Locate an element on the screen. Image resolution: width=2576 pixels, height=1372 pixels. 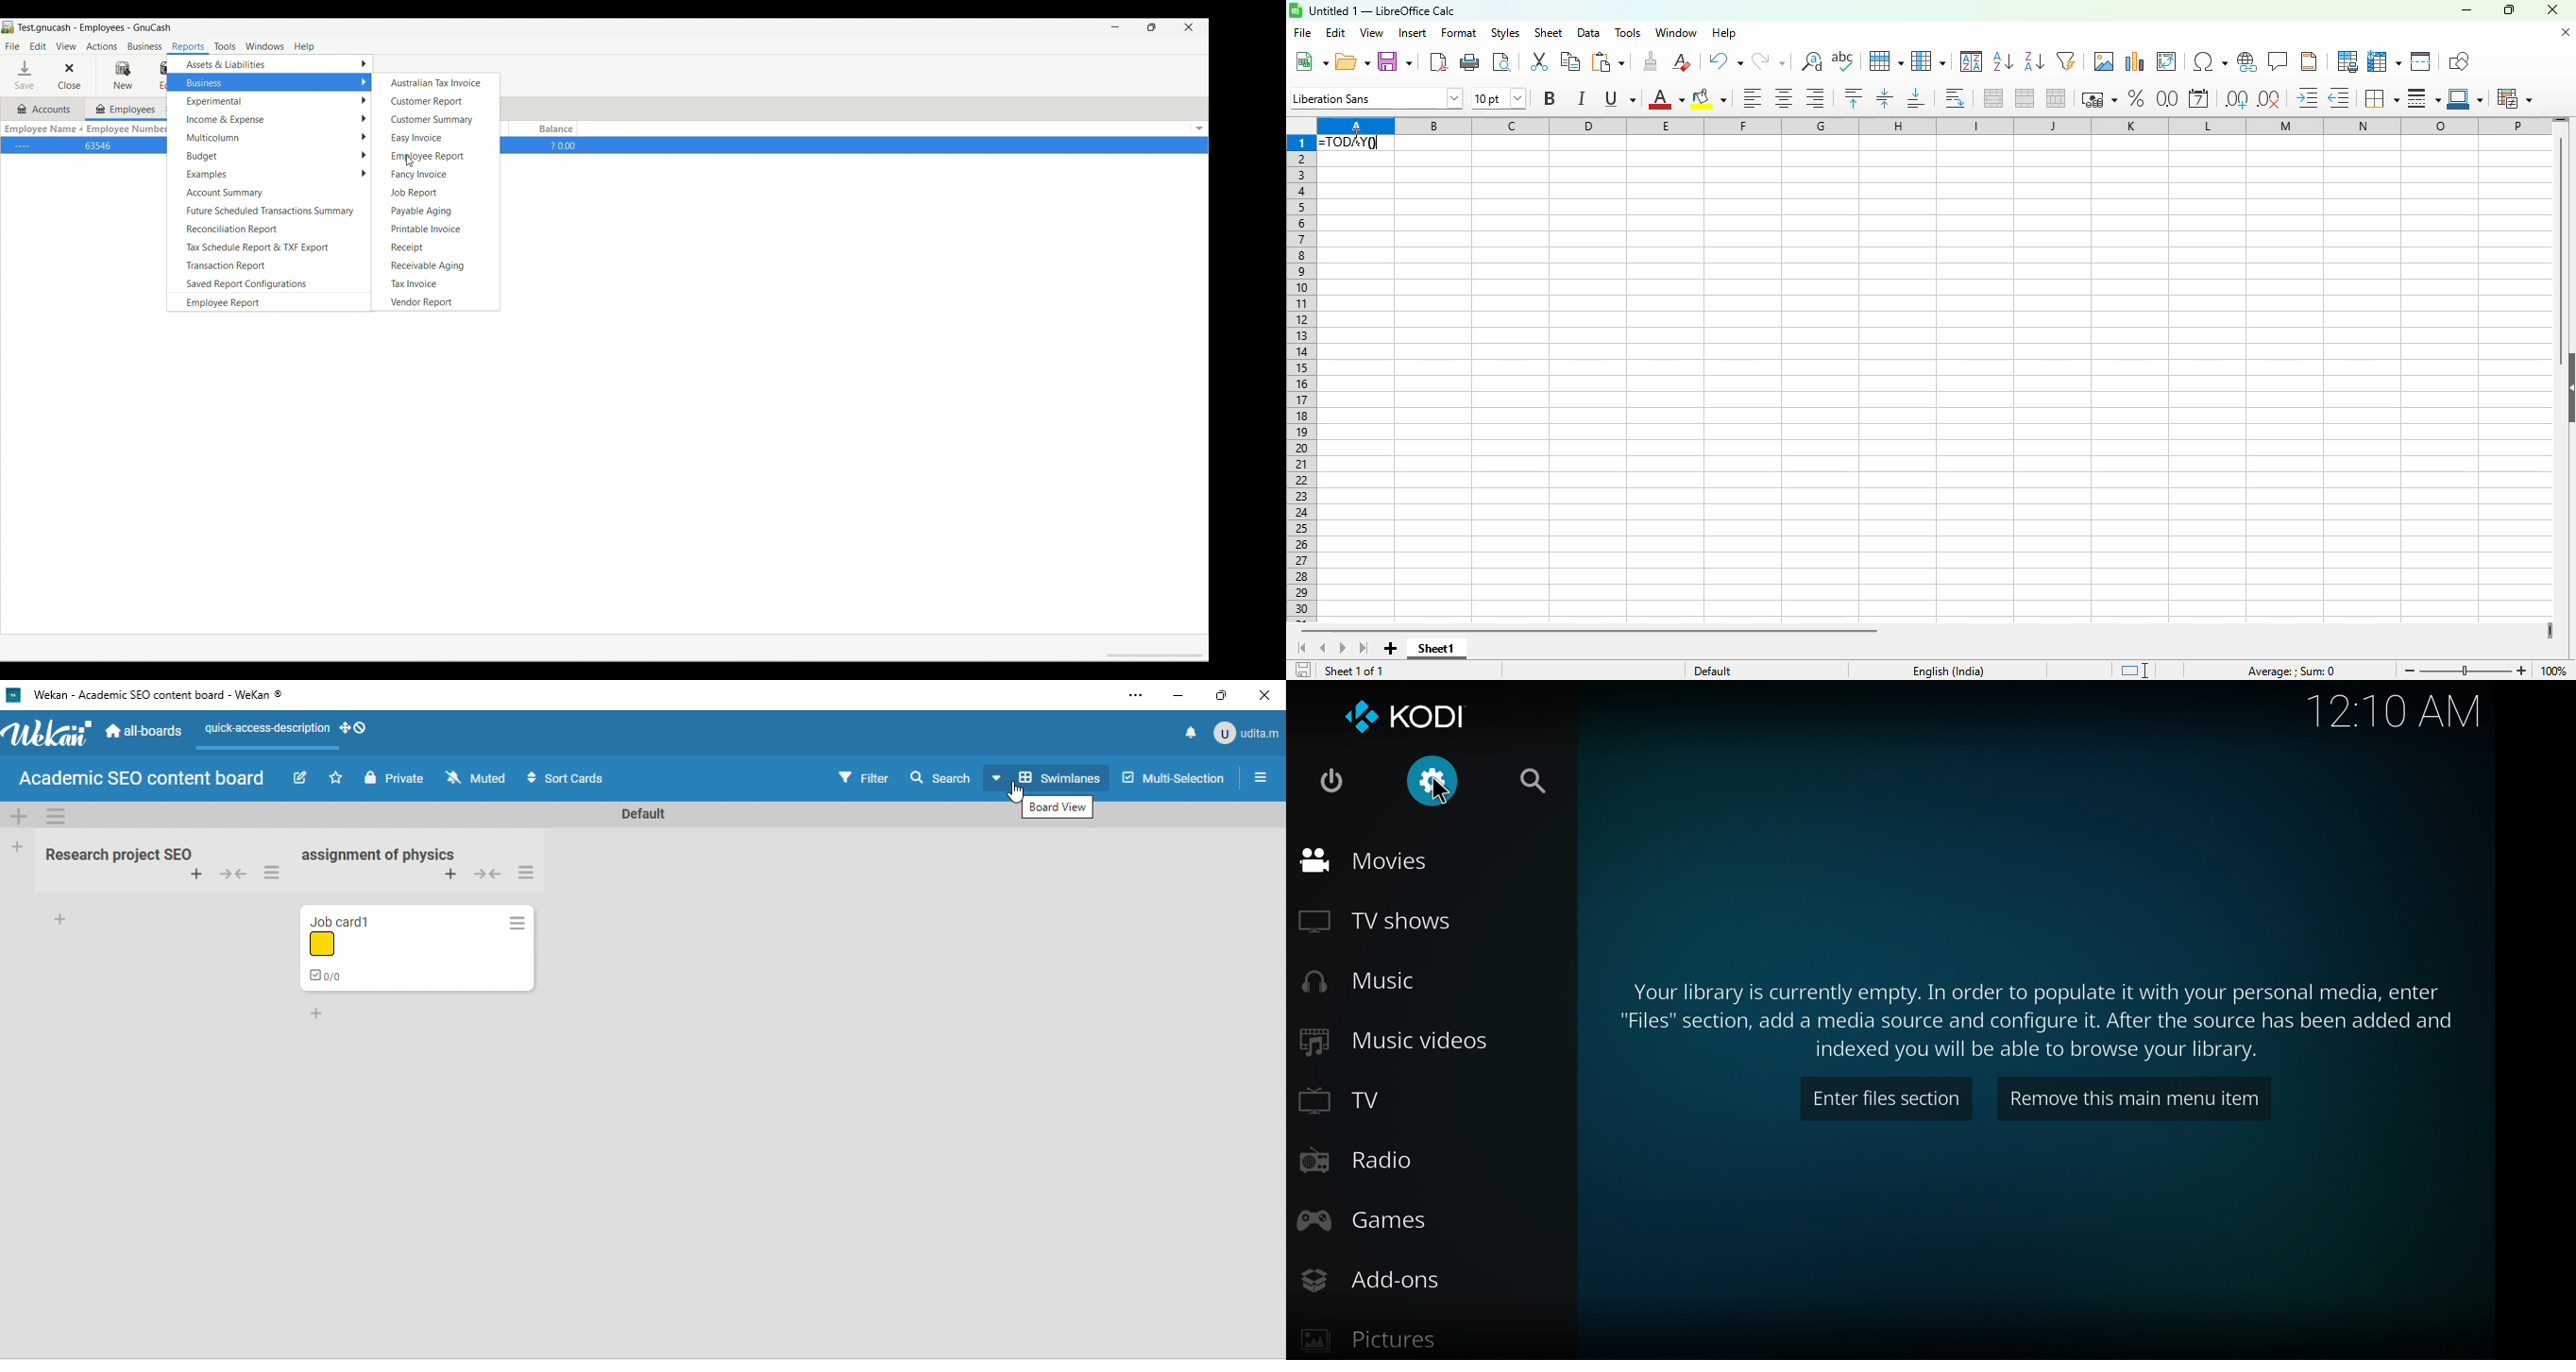
minimize is located at coordinates (2466, 9).